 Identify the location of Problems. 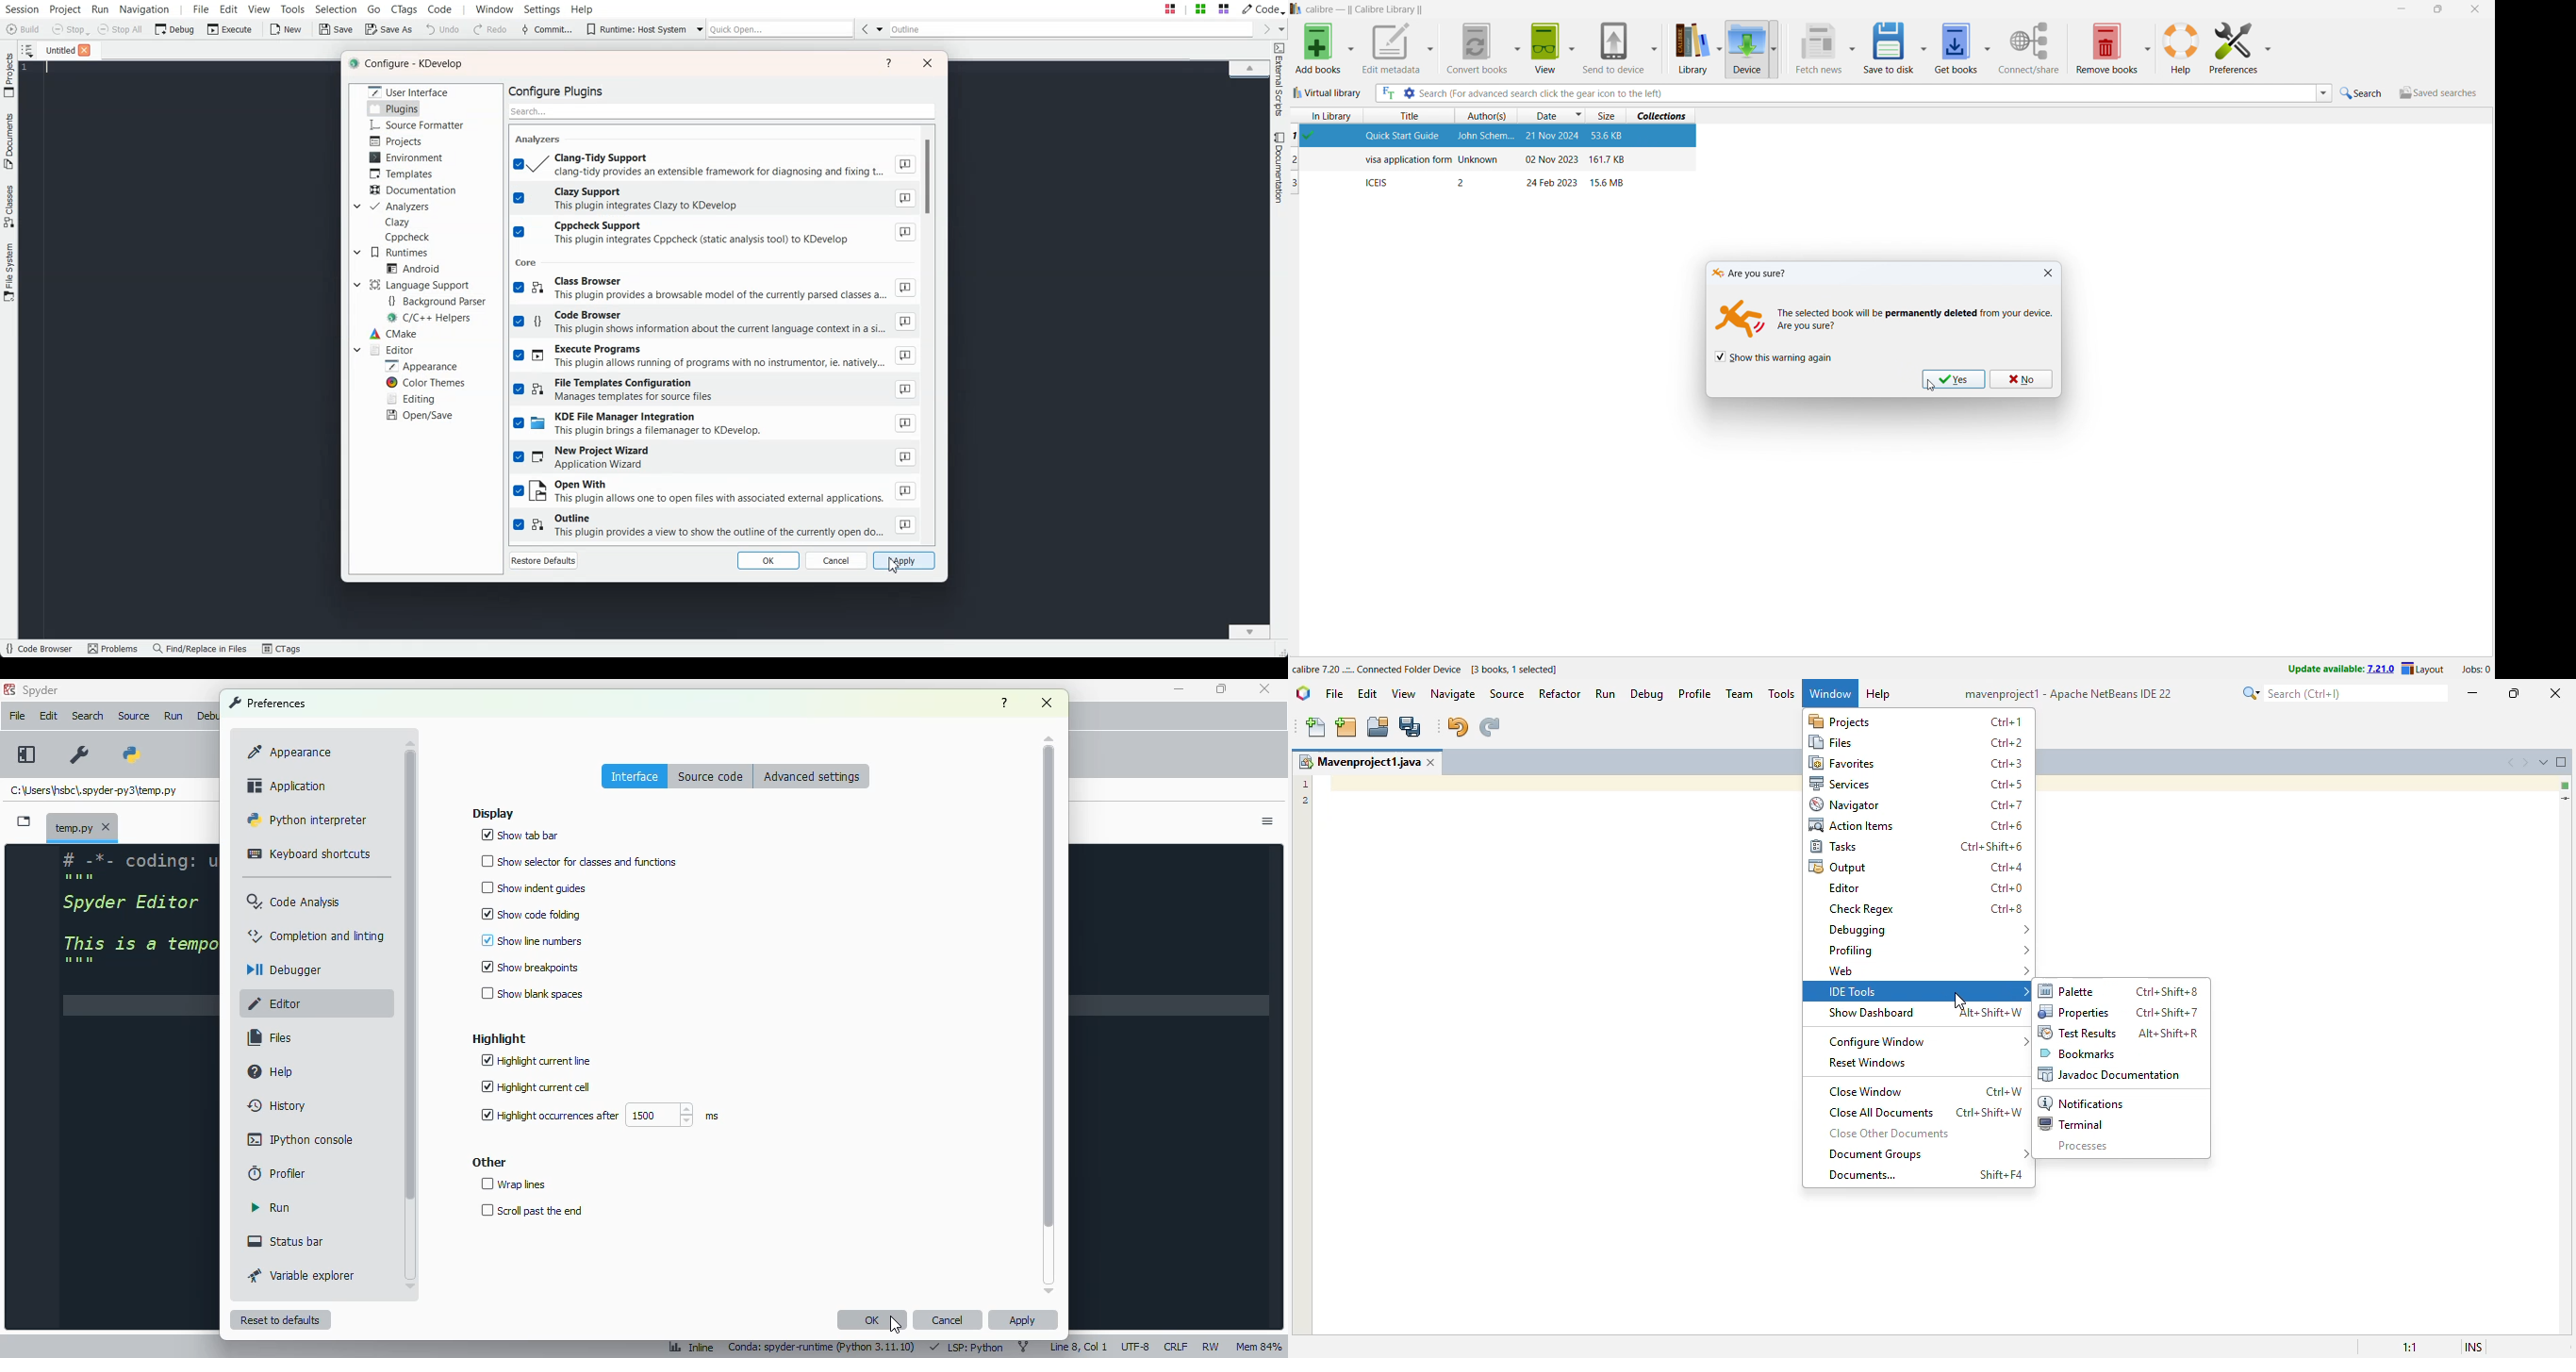
(113, 650).